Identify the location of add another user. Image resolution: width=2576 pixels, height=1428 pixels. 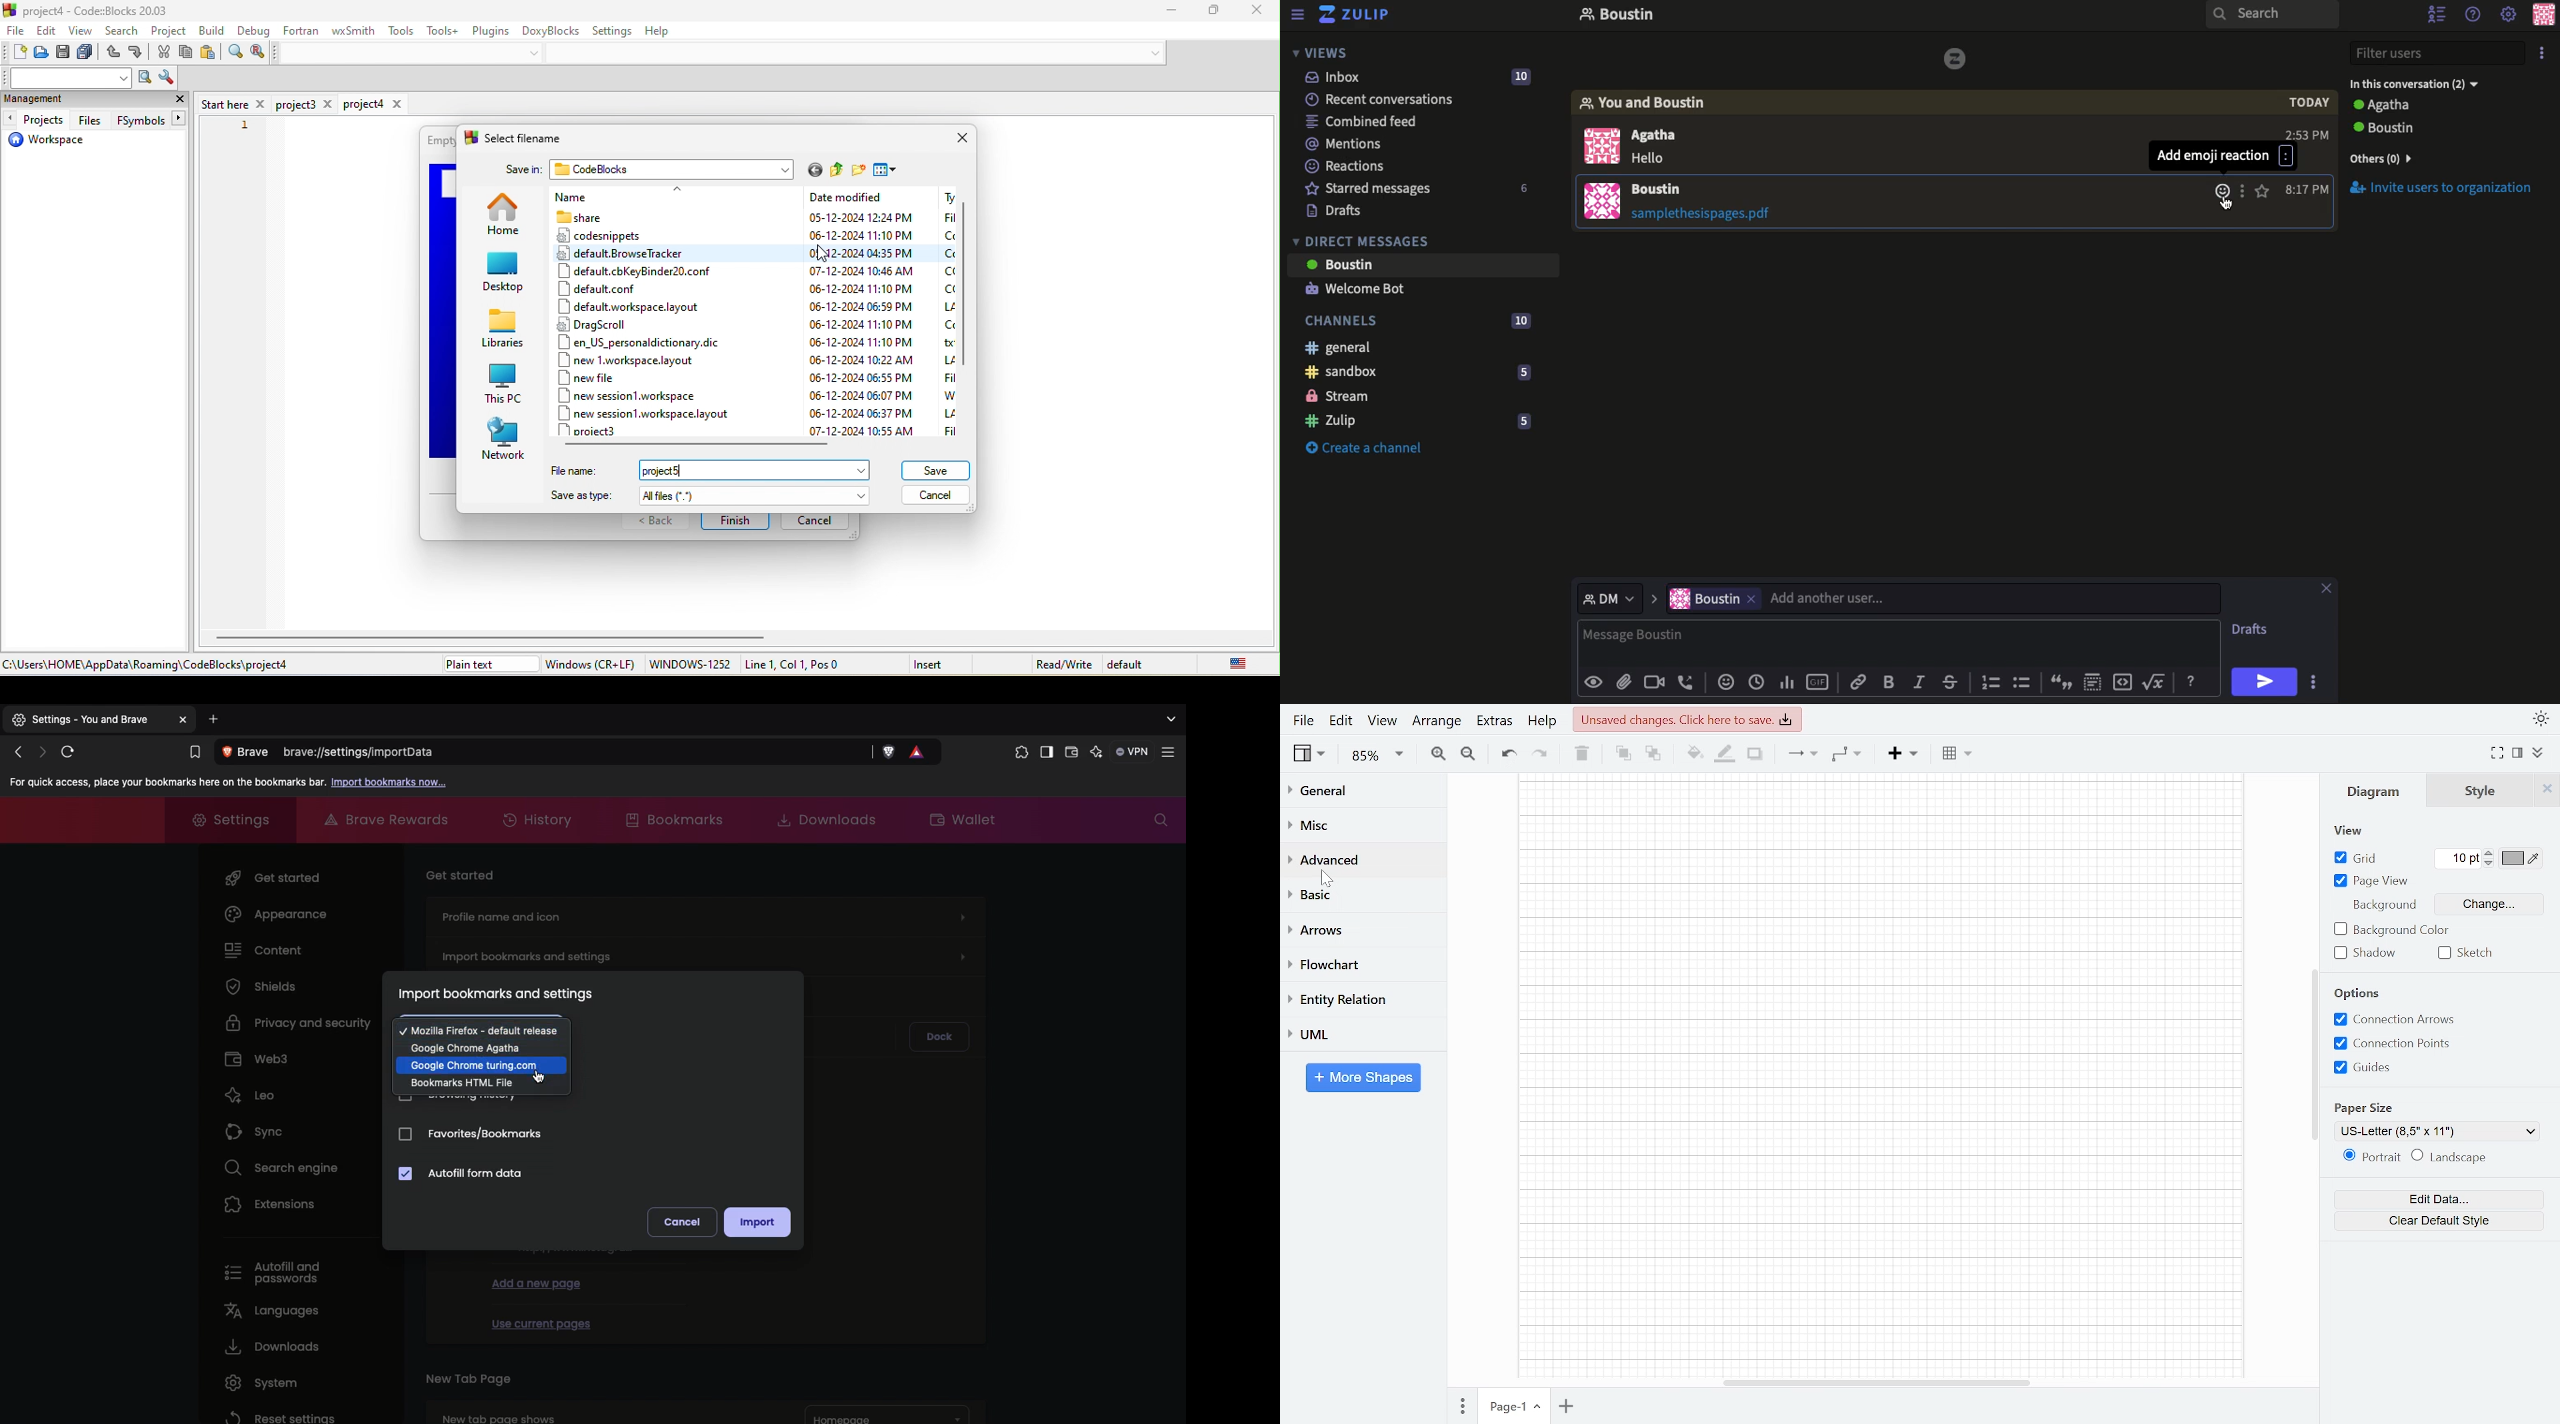
(1995, 599).